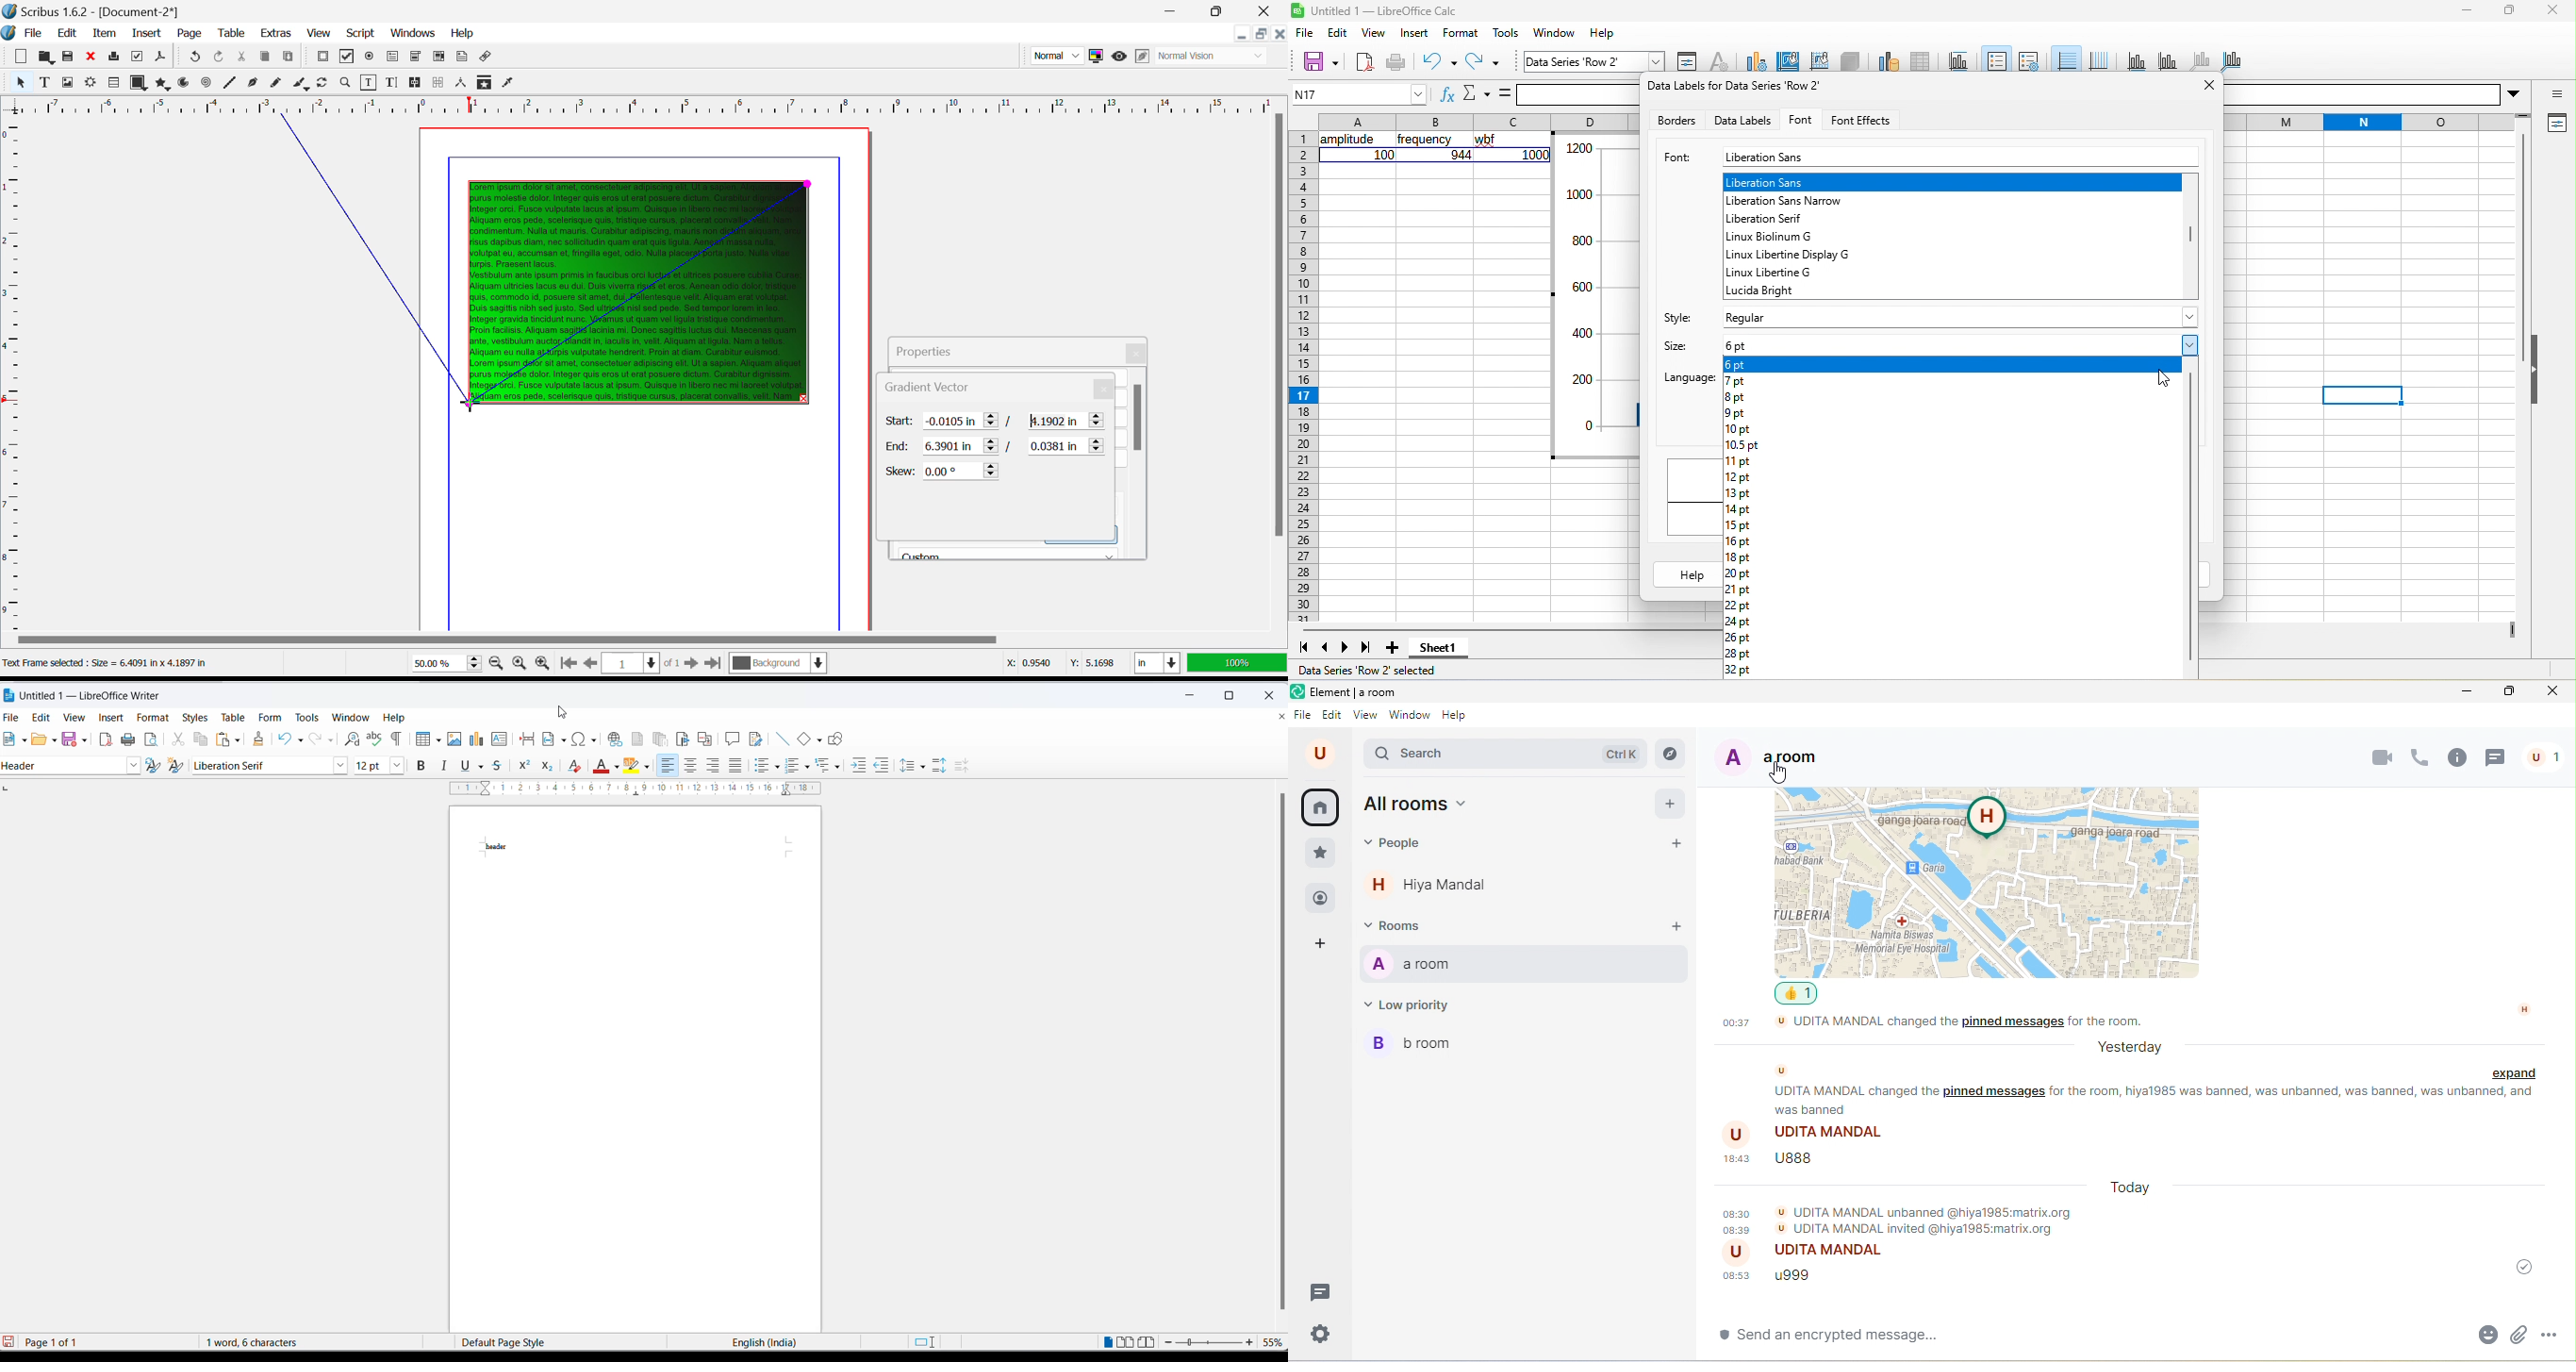 The image size is (2576, 1372). Describe the element at coordinates (1138, 354) in the screenshot. I see `Close` at that location.